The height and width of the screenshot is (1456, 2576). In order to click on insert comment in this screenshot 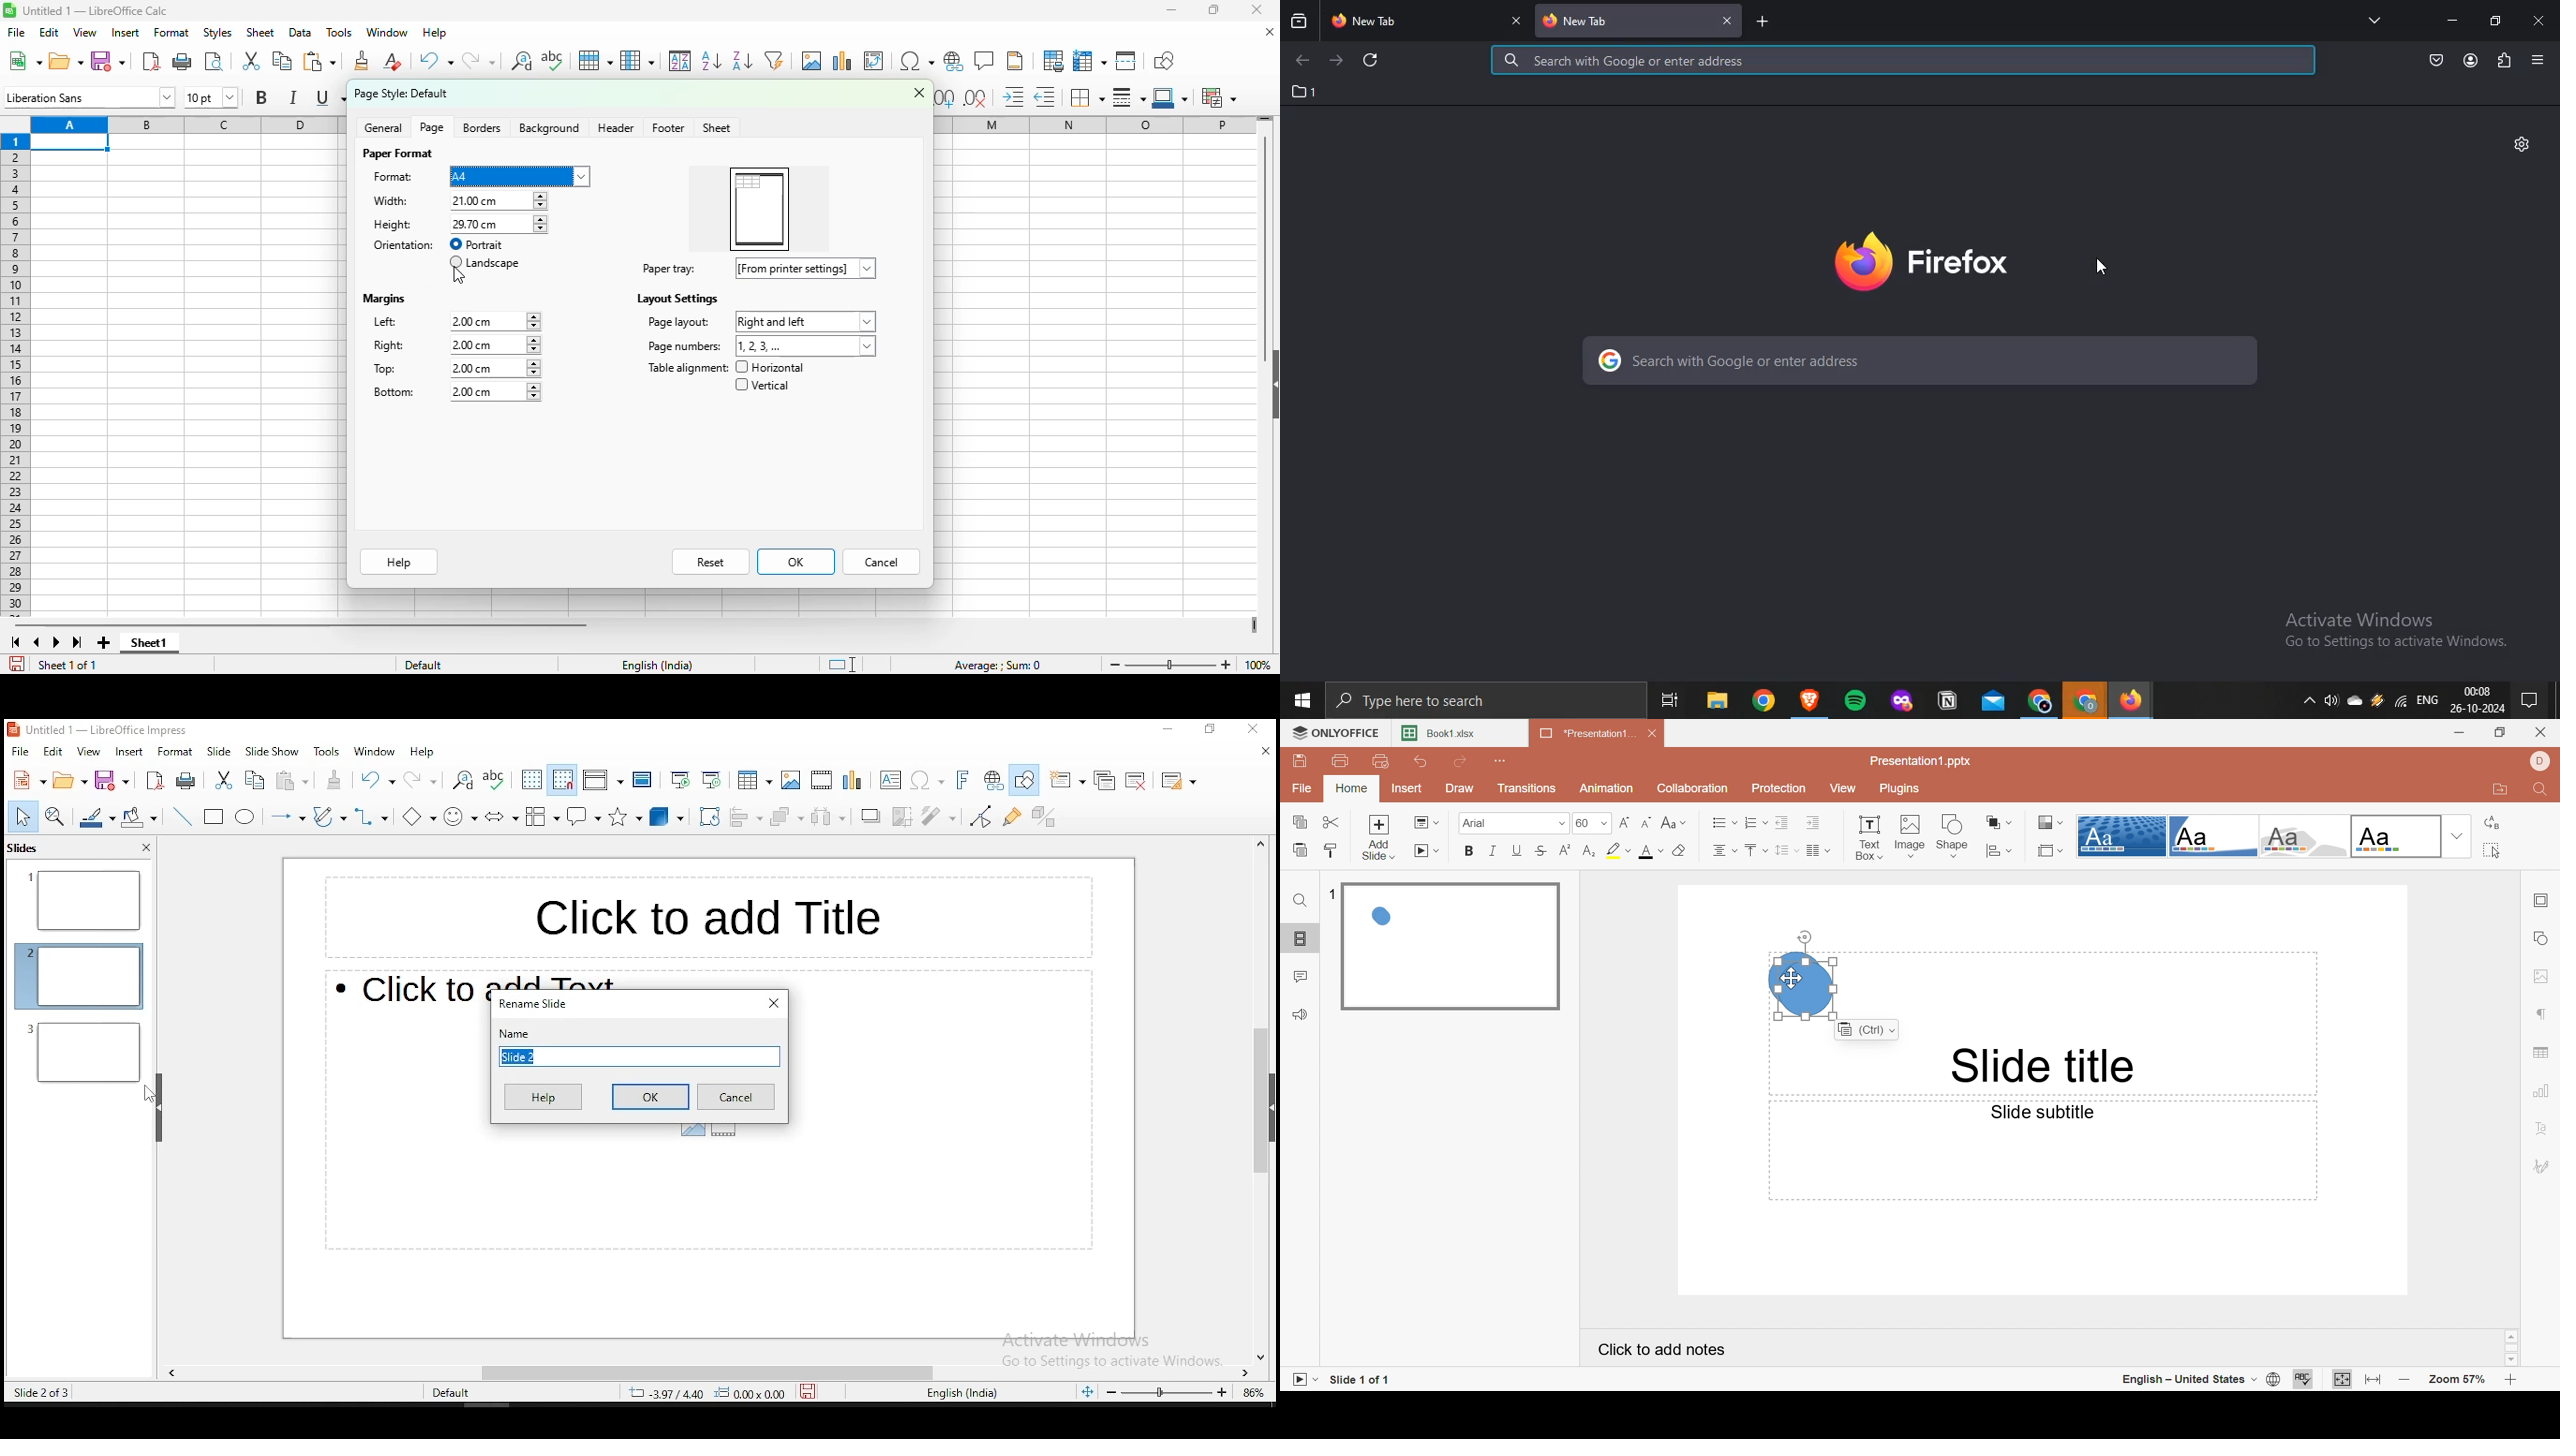, I will do `click(986, 60)`.